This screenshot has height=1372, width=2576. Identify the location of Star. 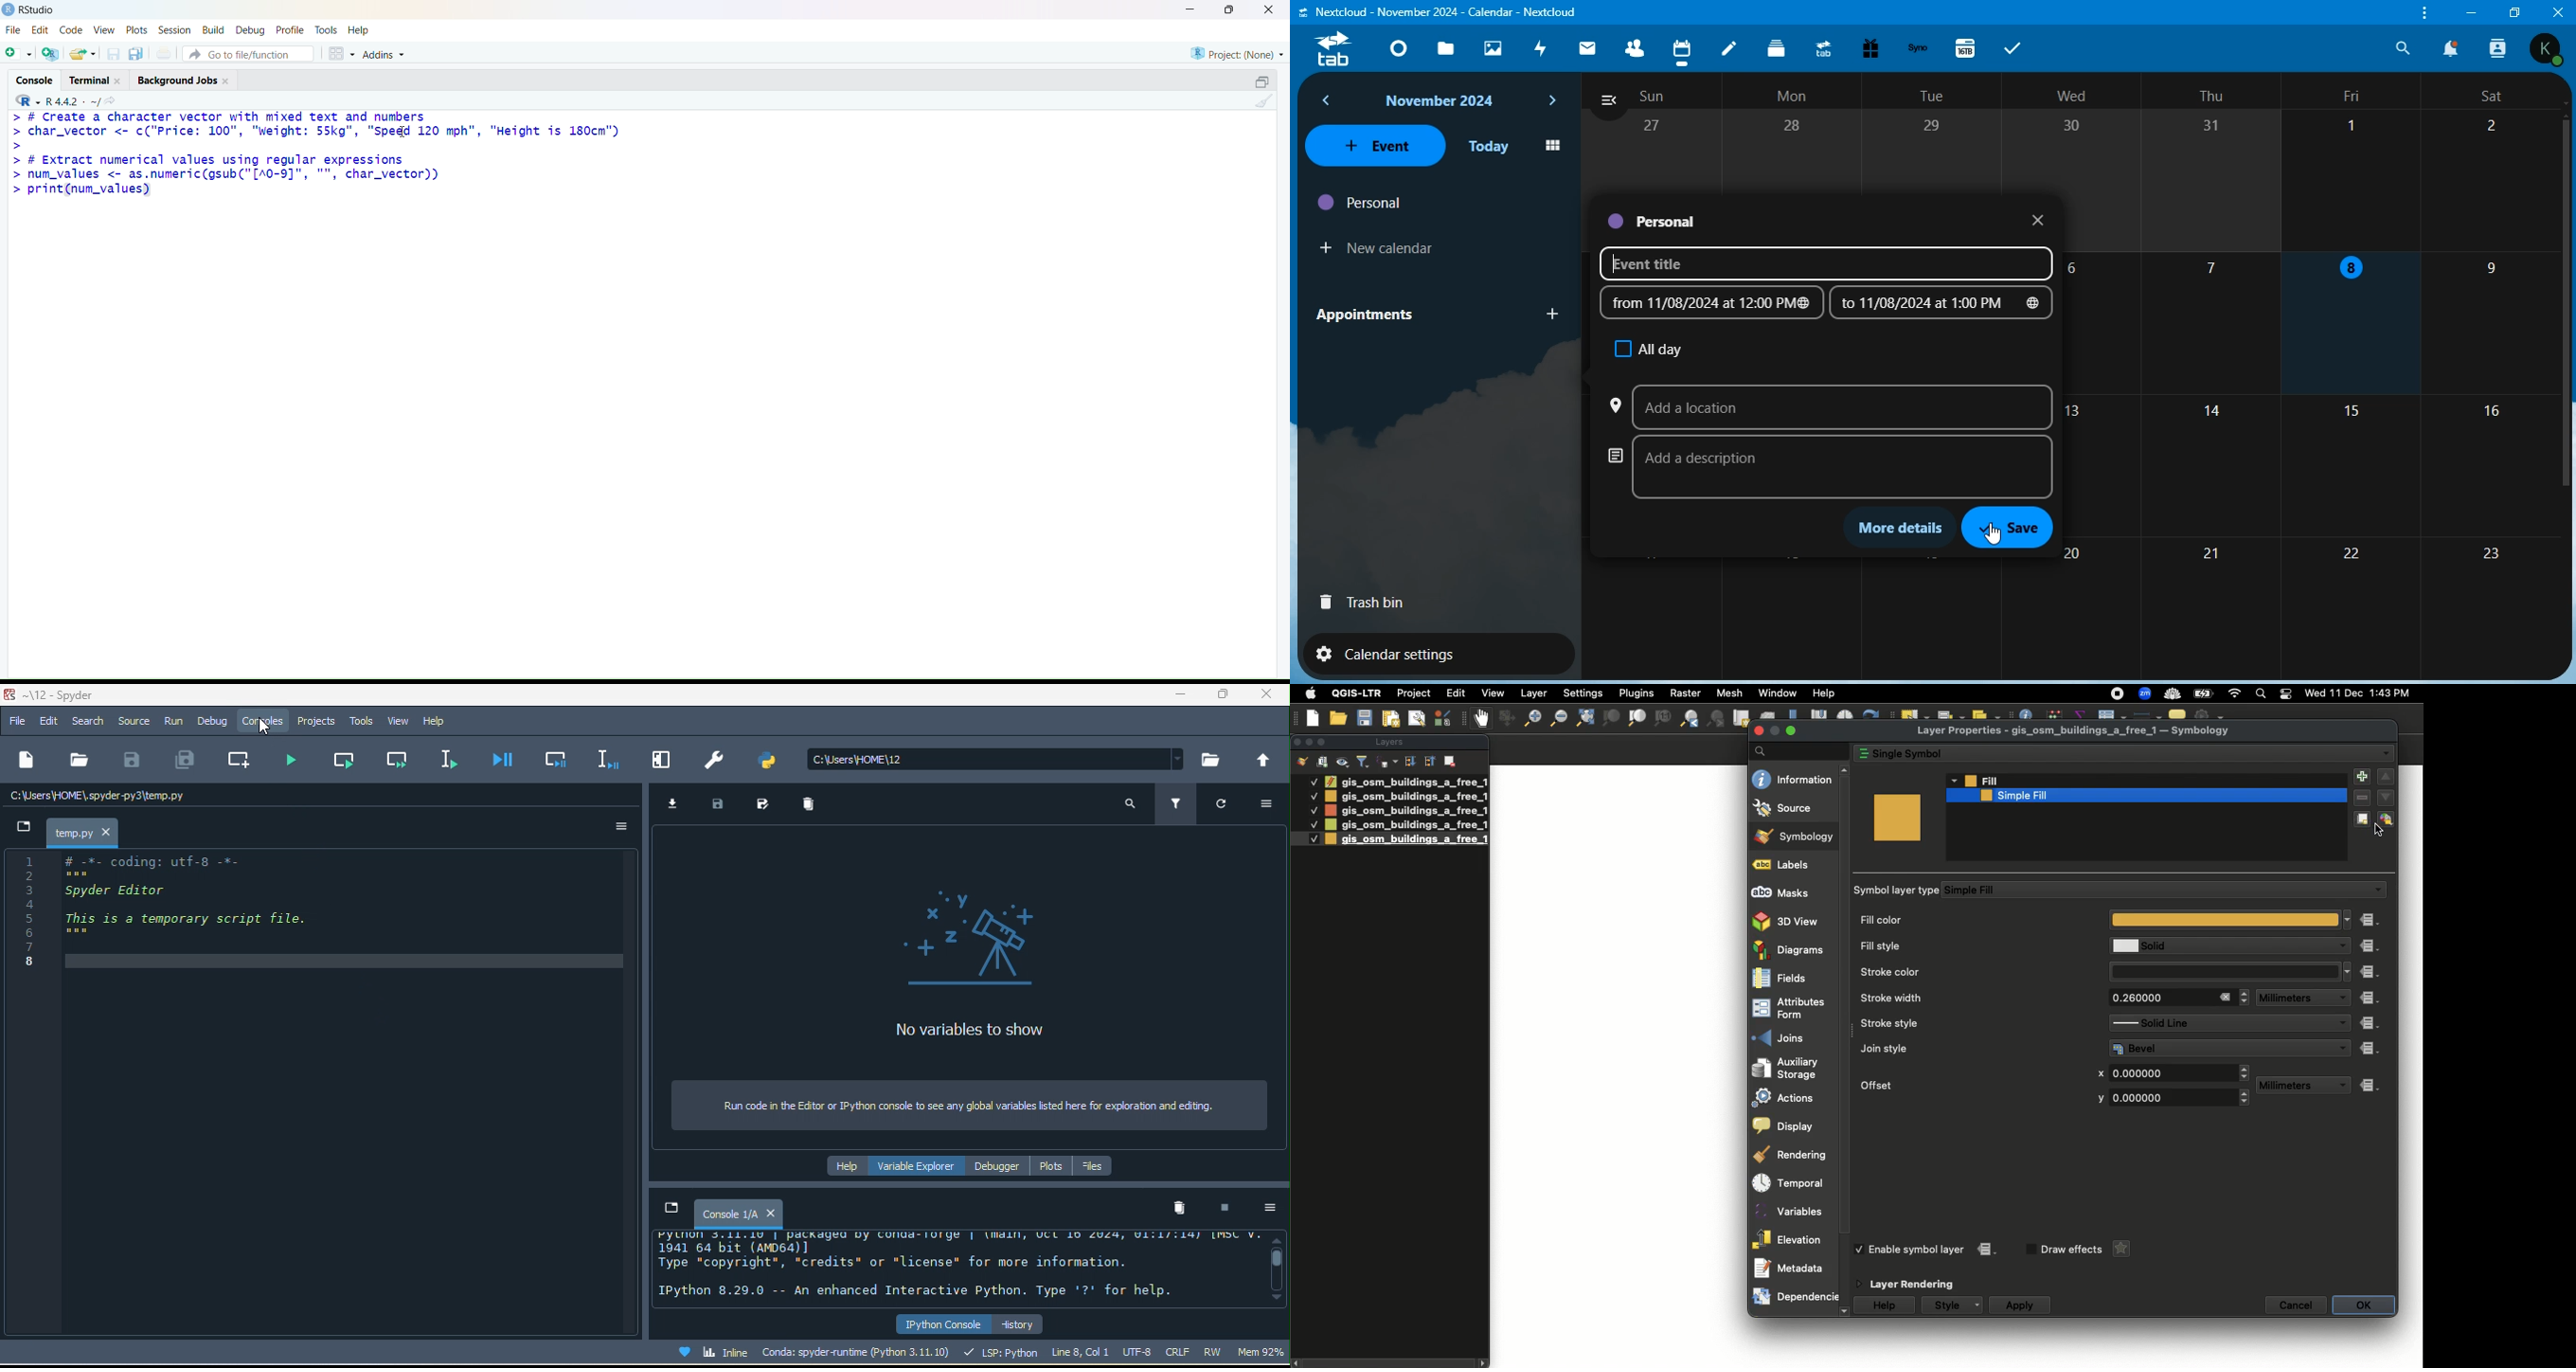
(2119, 1249).